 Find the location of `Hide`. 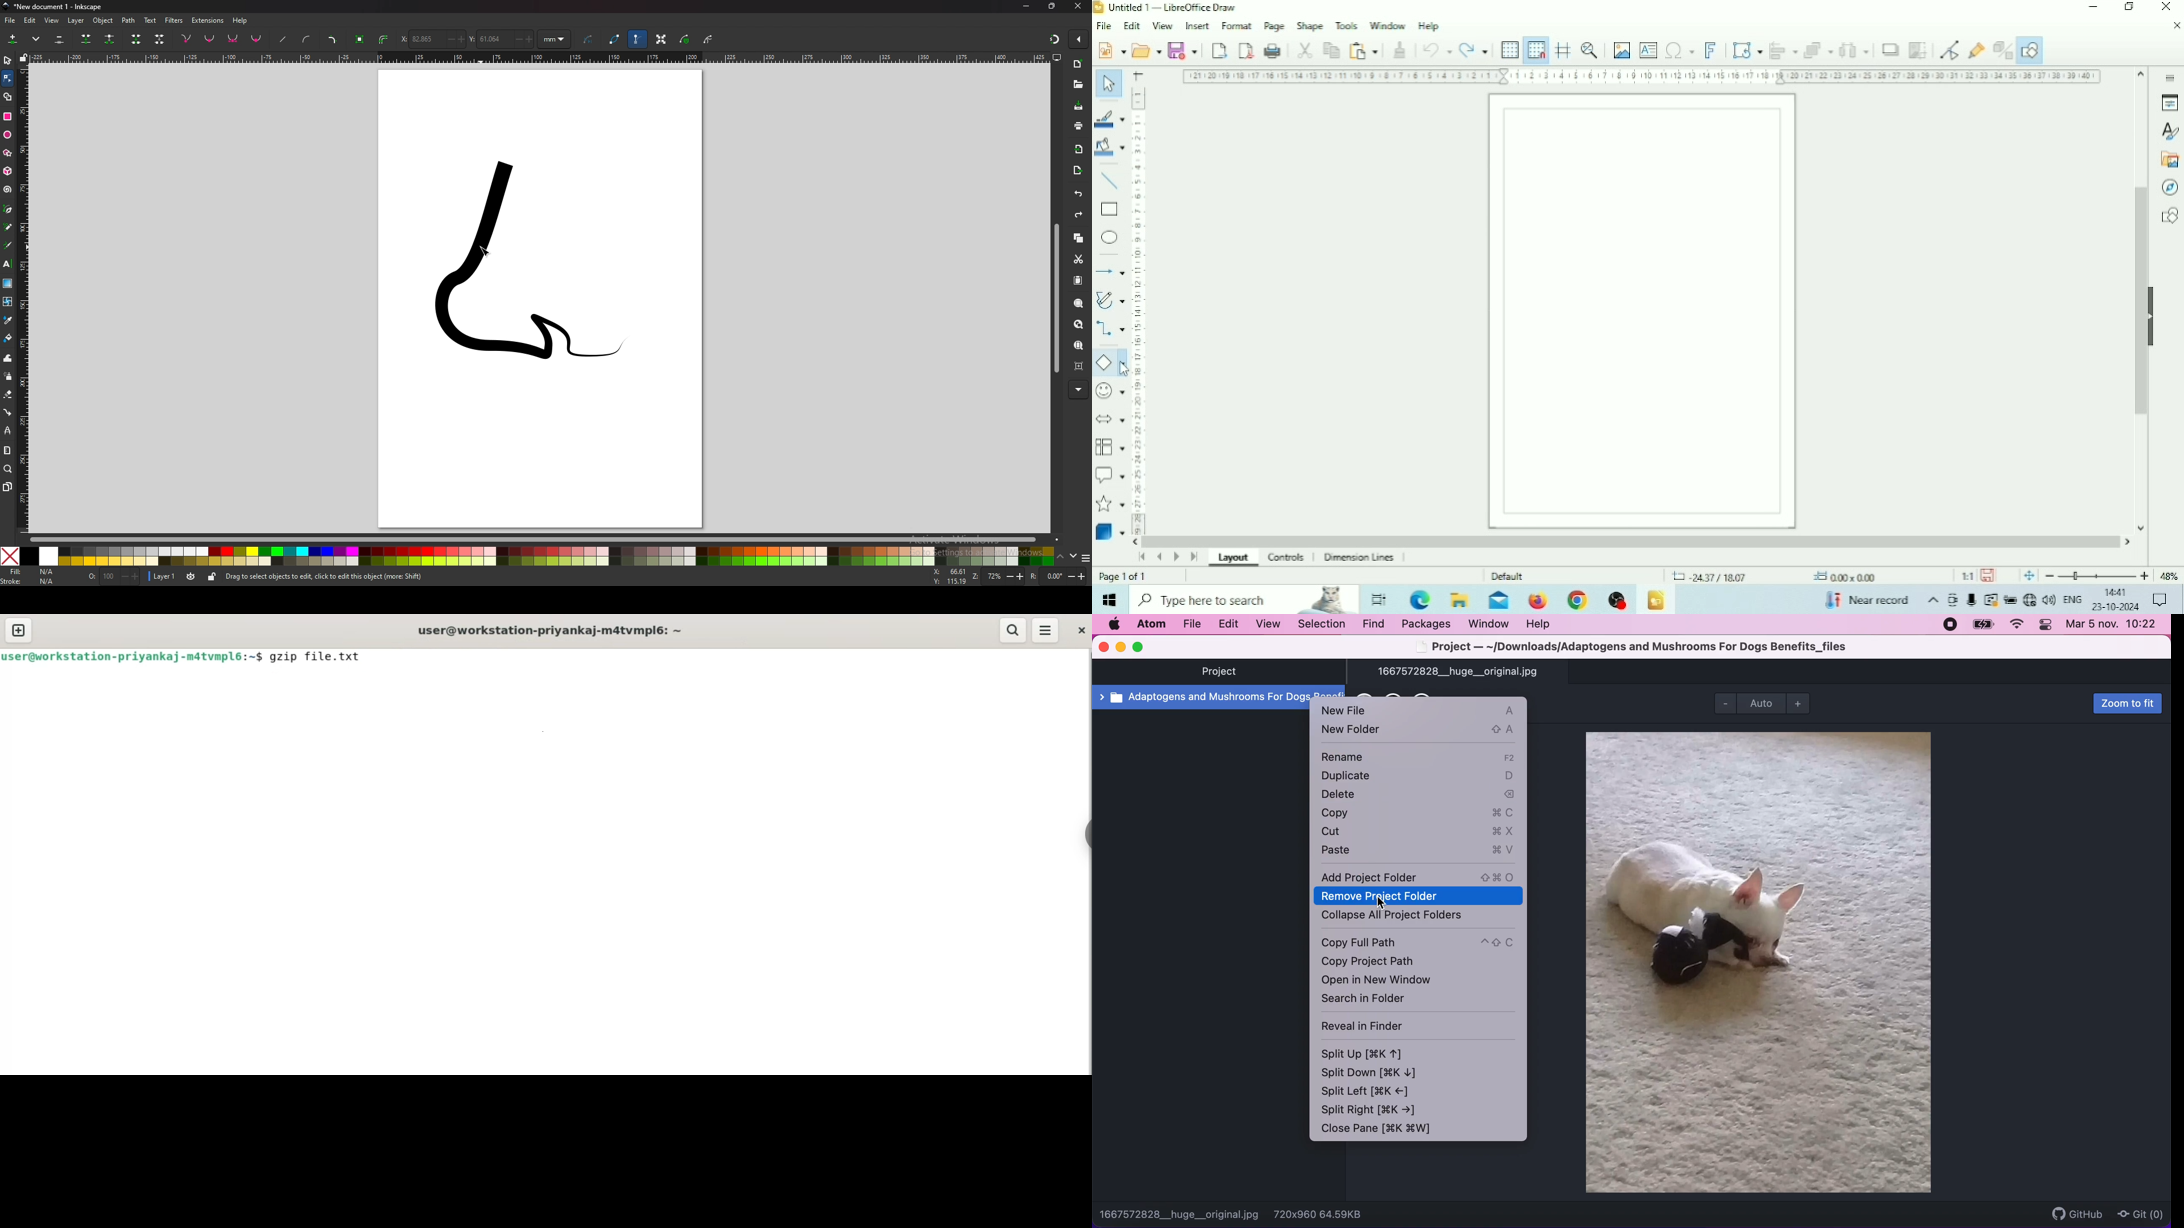

Hide is located at coordinates (2154, 314).